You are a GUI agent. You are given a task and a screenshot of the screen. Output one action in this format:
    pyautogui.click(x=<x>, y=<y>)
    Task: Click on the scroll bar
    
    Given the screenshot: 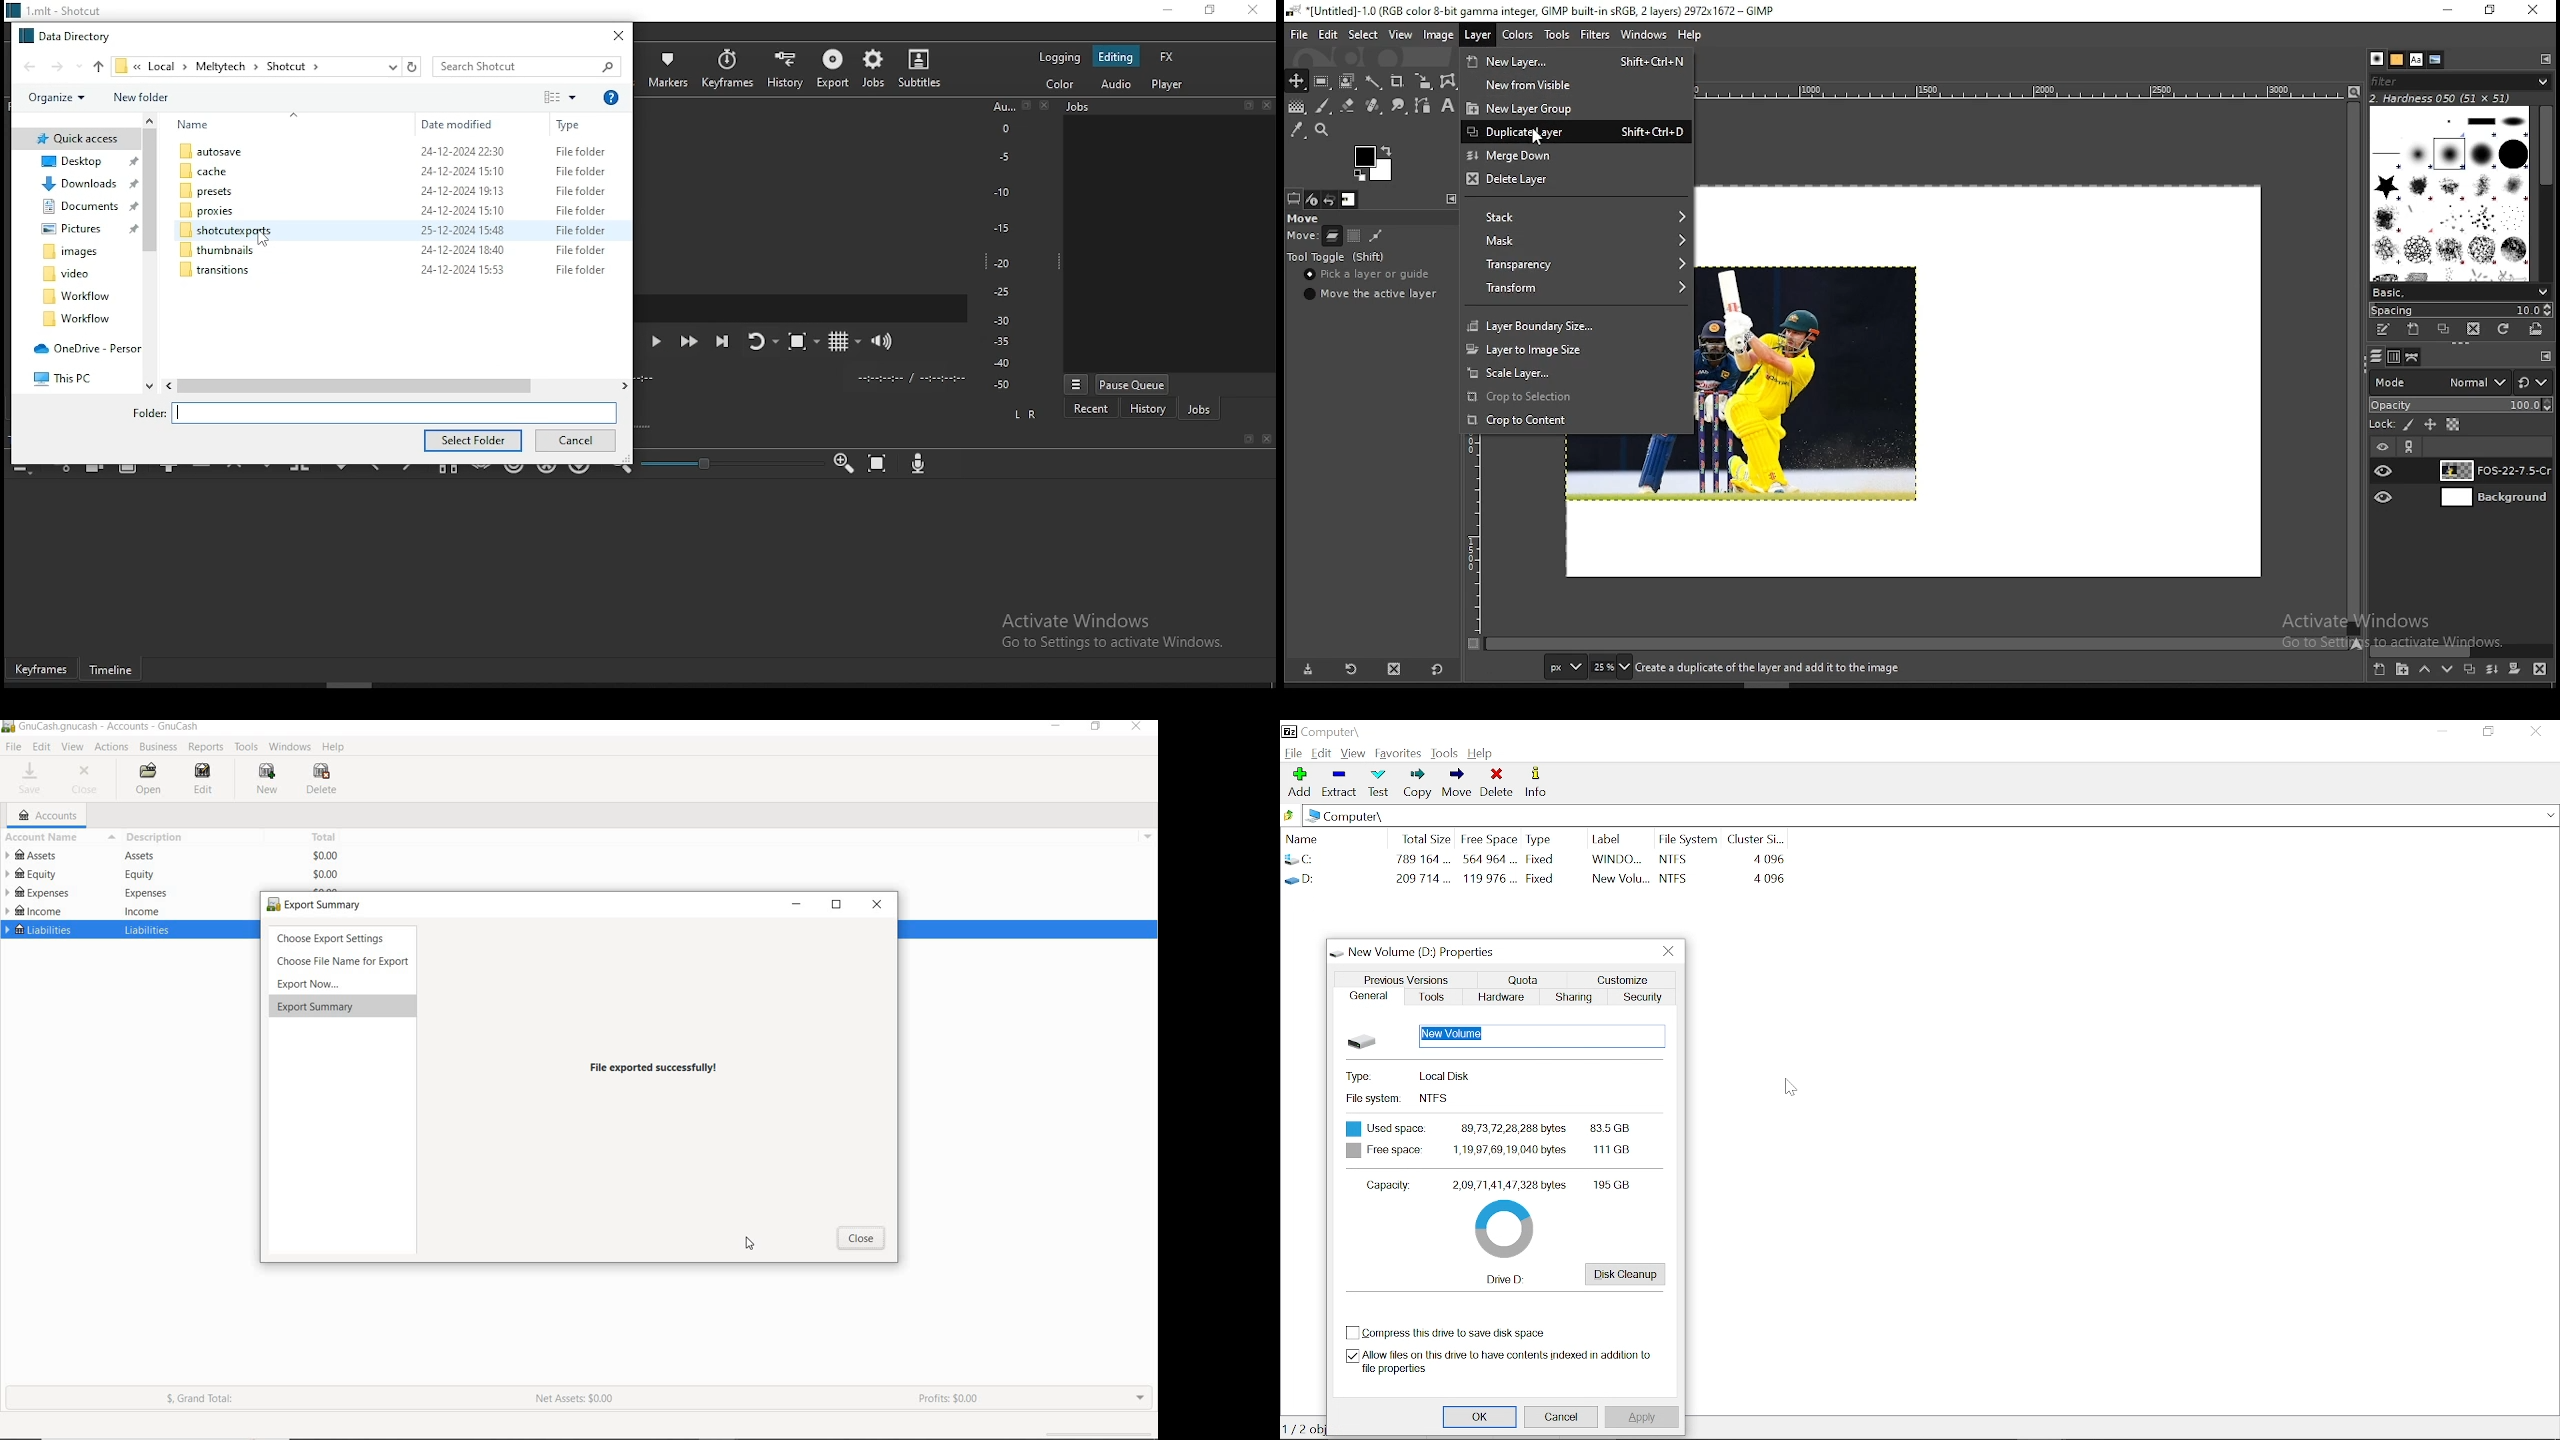 What is the action you would take?
    pyautogui.click(x=394, y=385)
    